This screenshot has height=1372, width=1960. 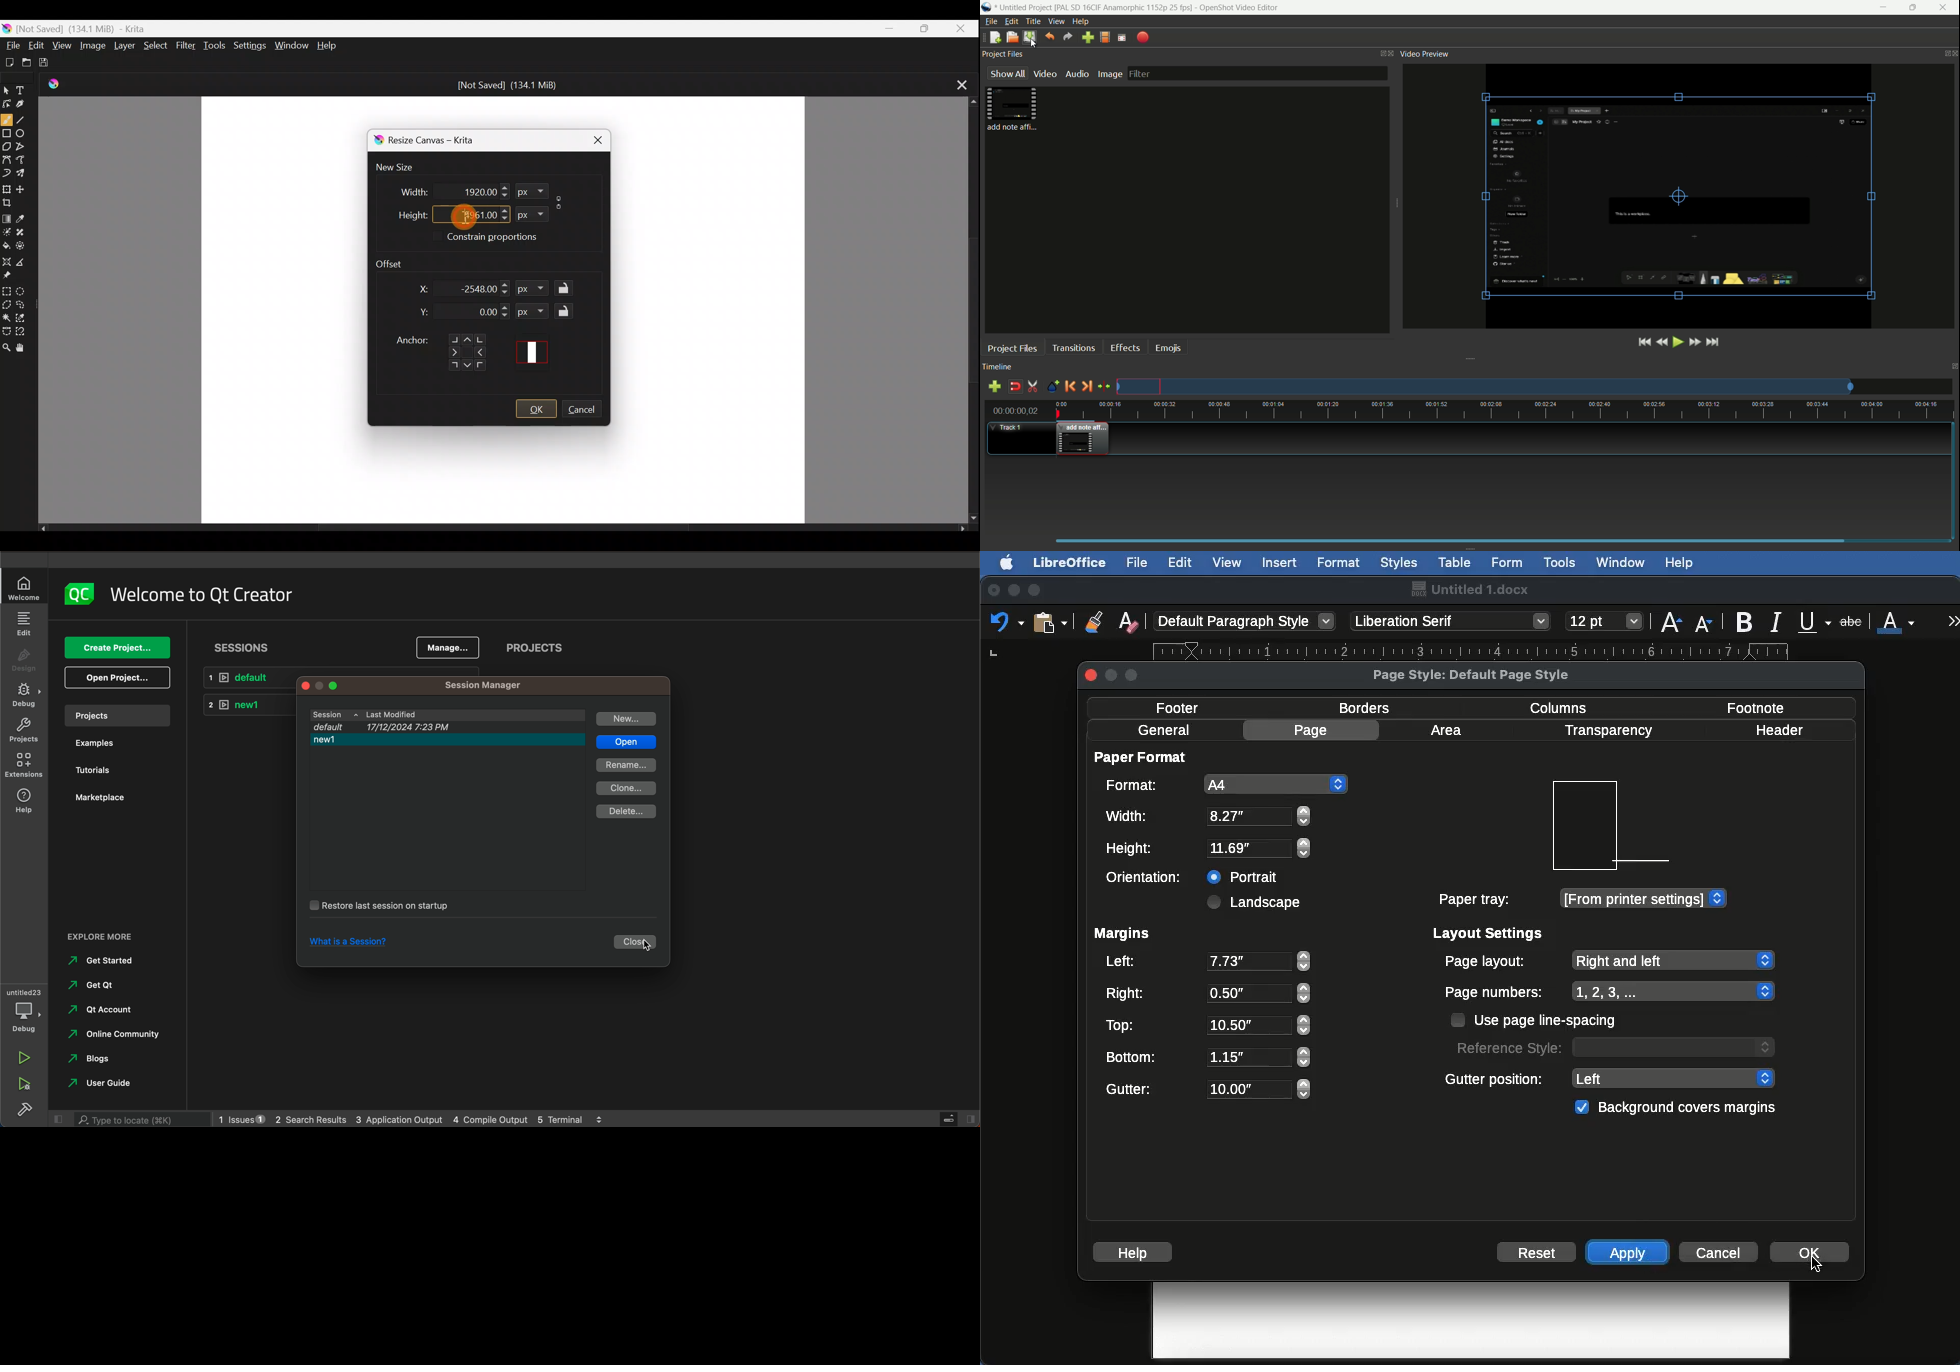 What do you see at coordinates (1052, 387) in the screenshot?
I see `create marker` at bounding box center [1052, 387].